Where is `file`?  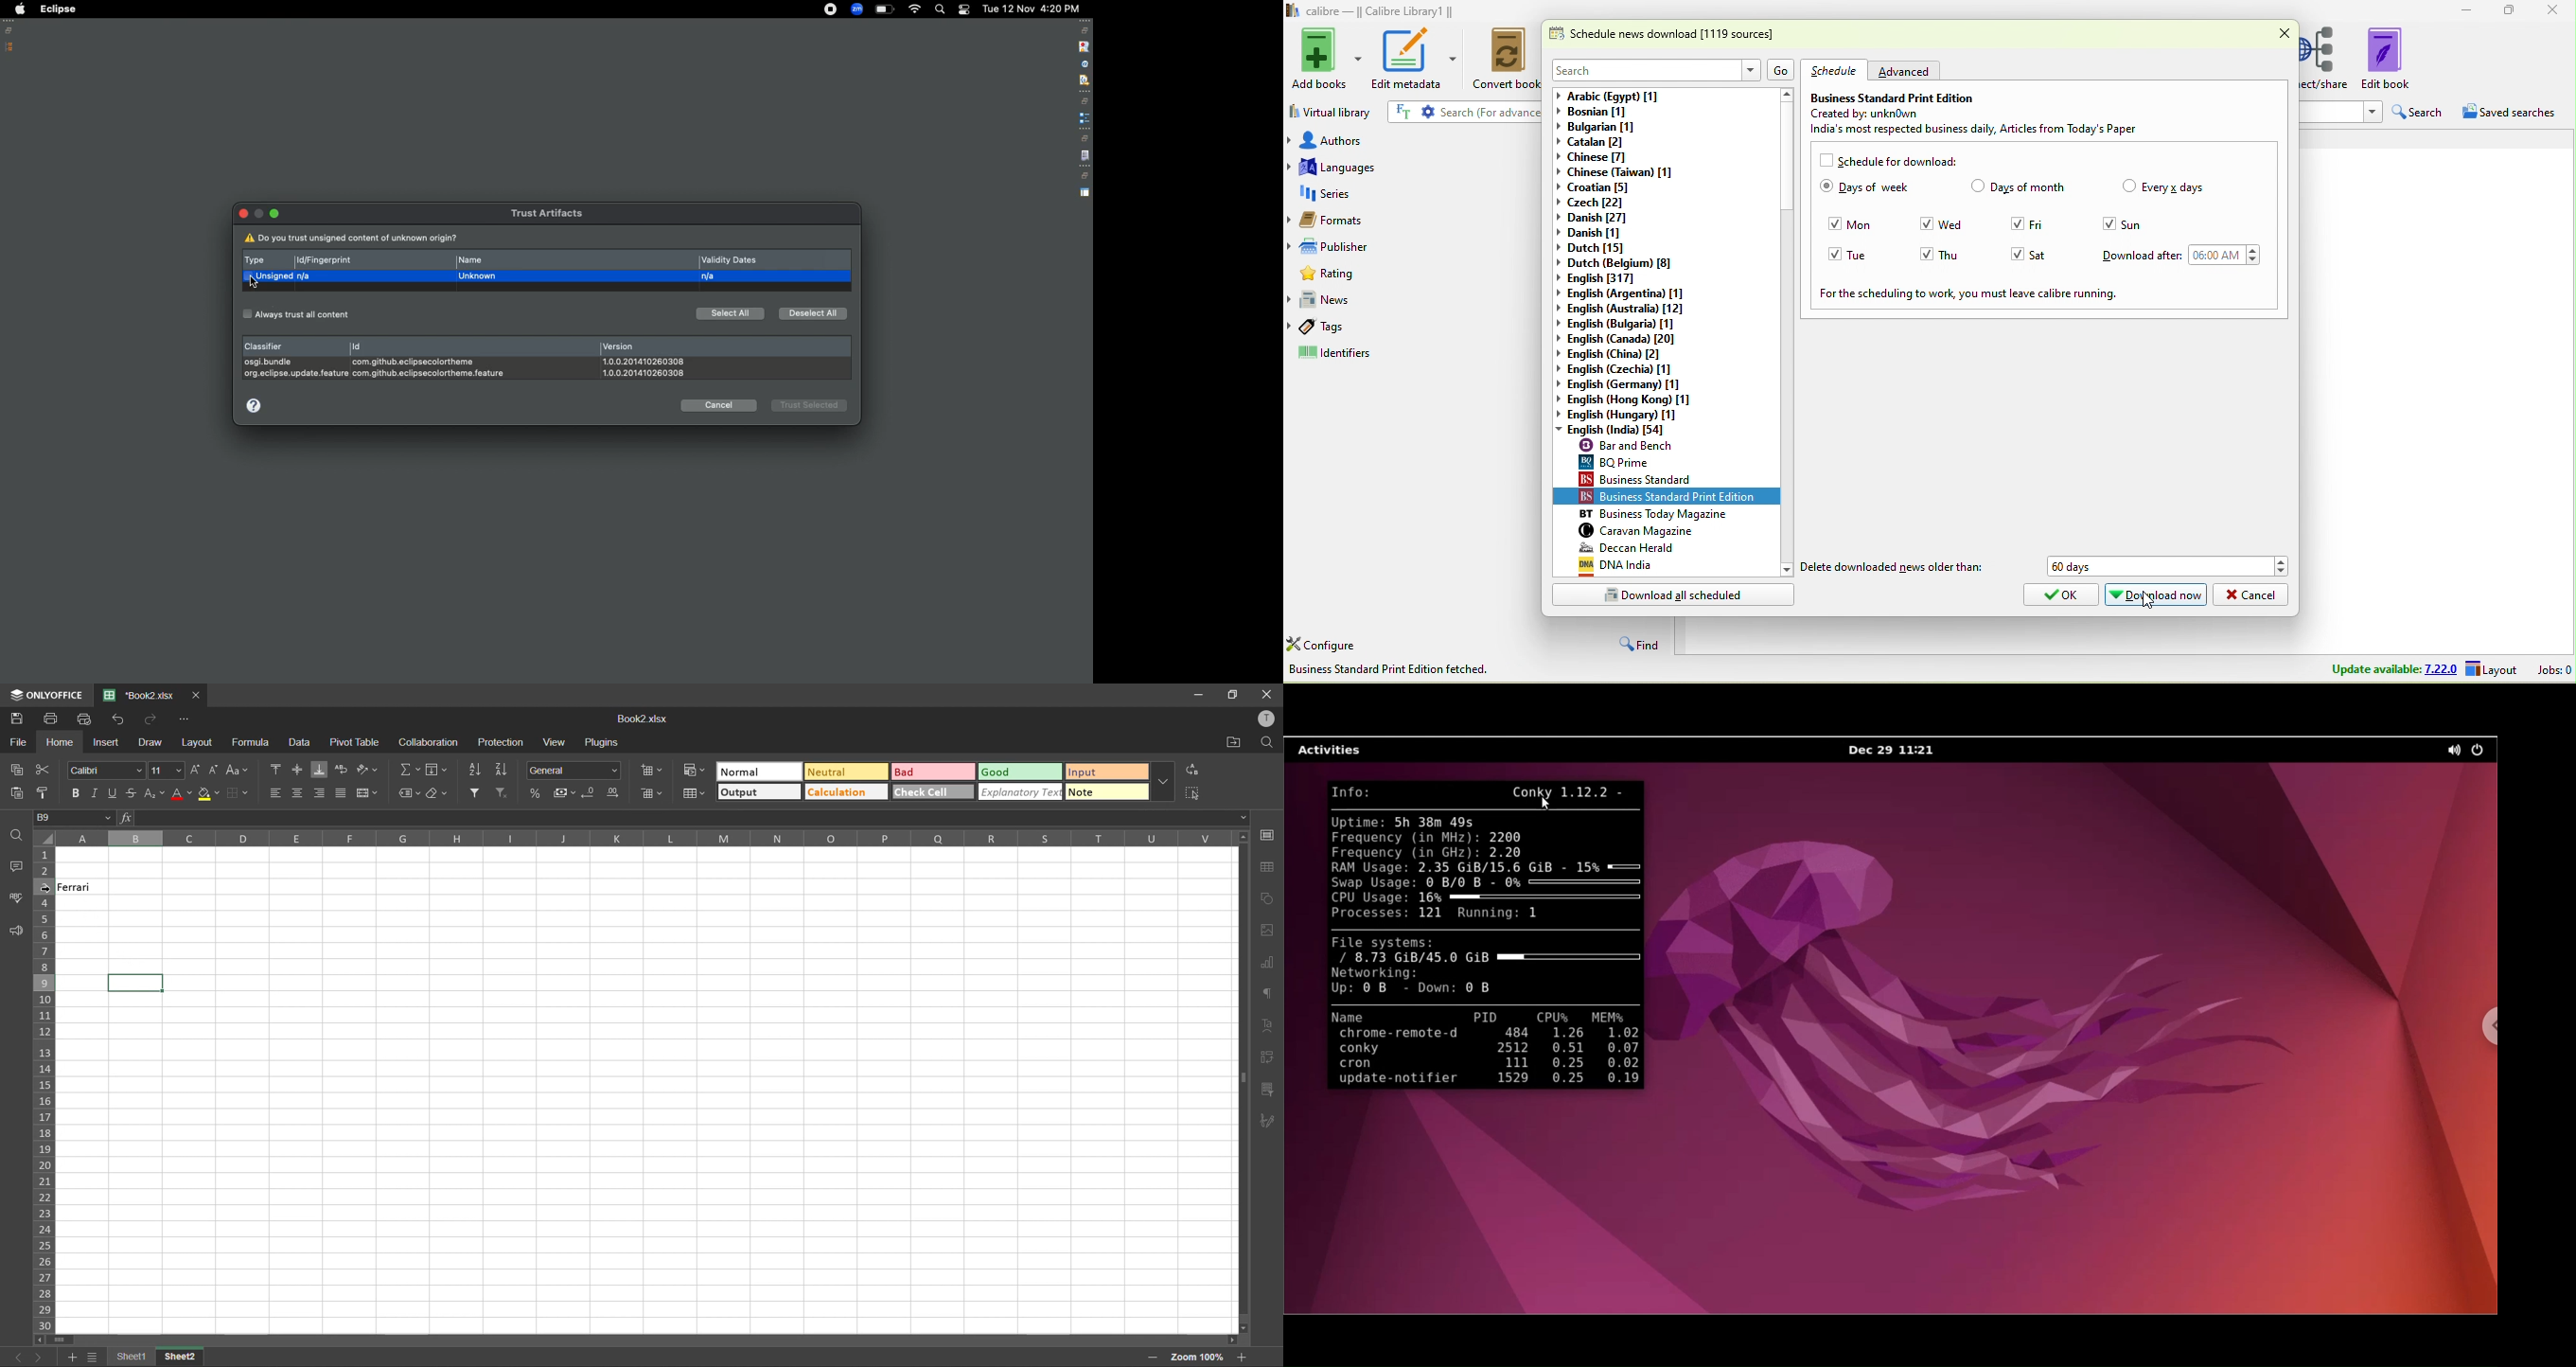
file is located at coordinates (1085, 156).